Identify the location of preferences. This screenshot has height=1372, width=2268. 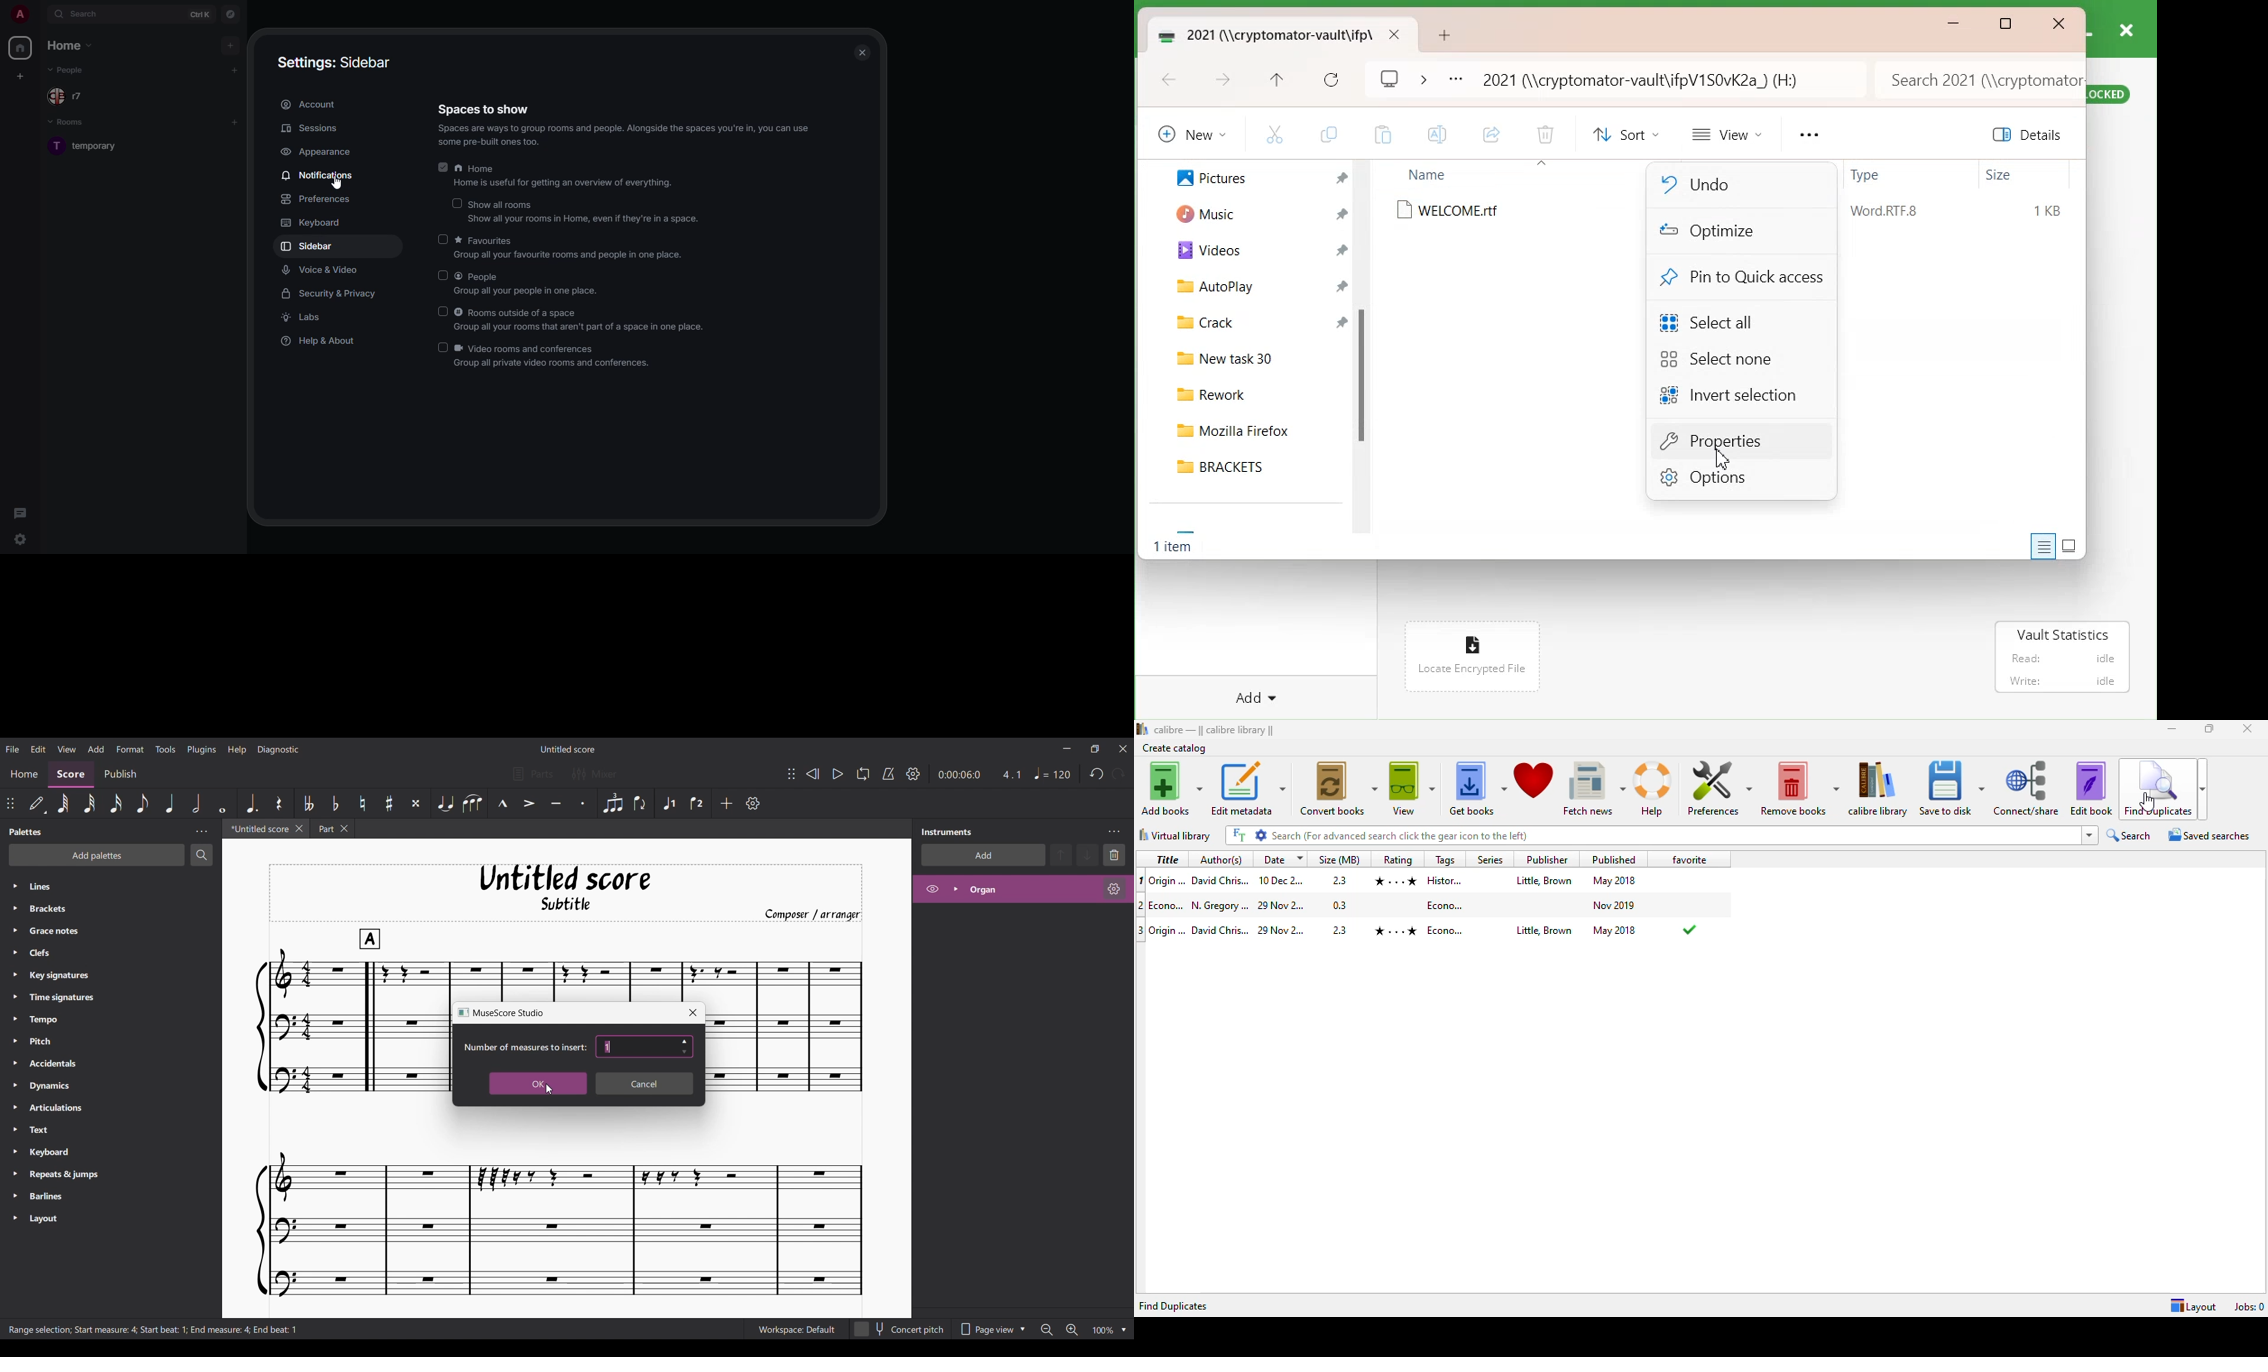
(318, 200).